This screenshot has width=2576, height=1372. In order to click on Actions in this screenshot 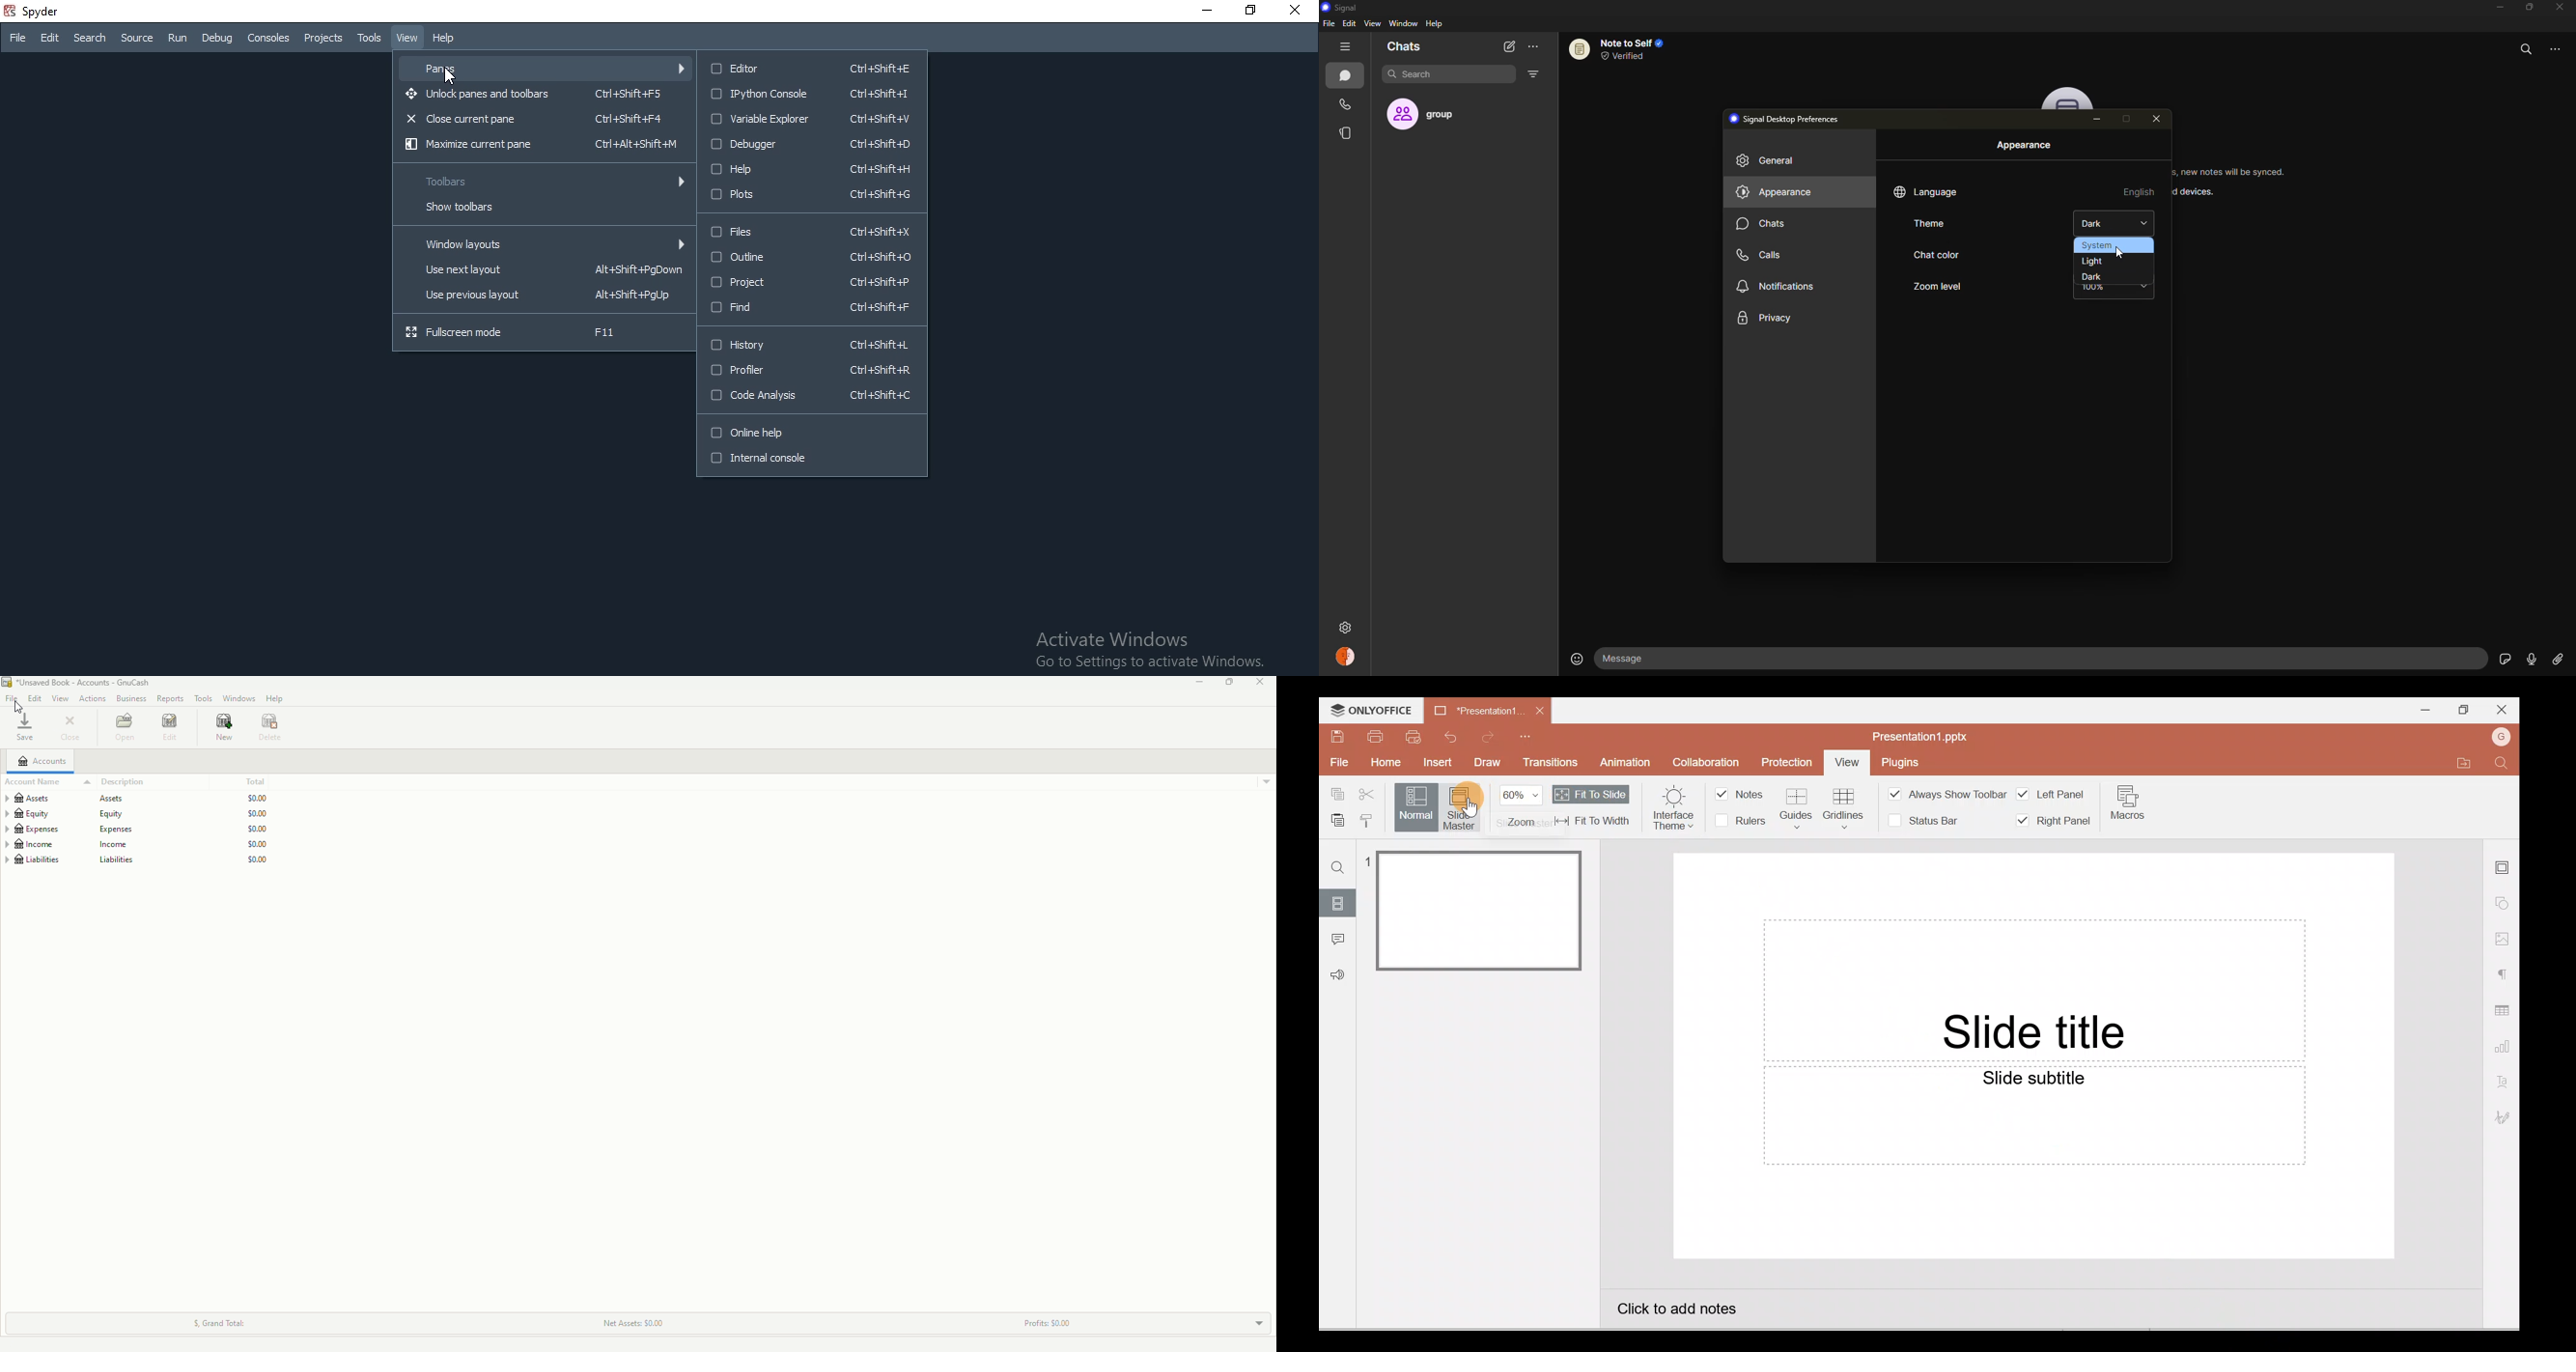, I will do `click(91, 699)`.